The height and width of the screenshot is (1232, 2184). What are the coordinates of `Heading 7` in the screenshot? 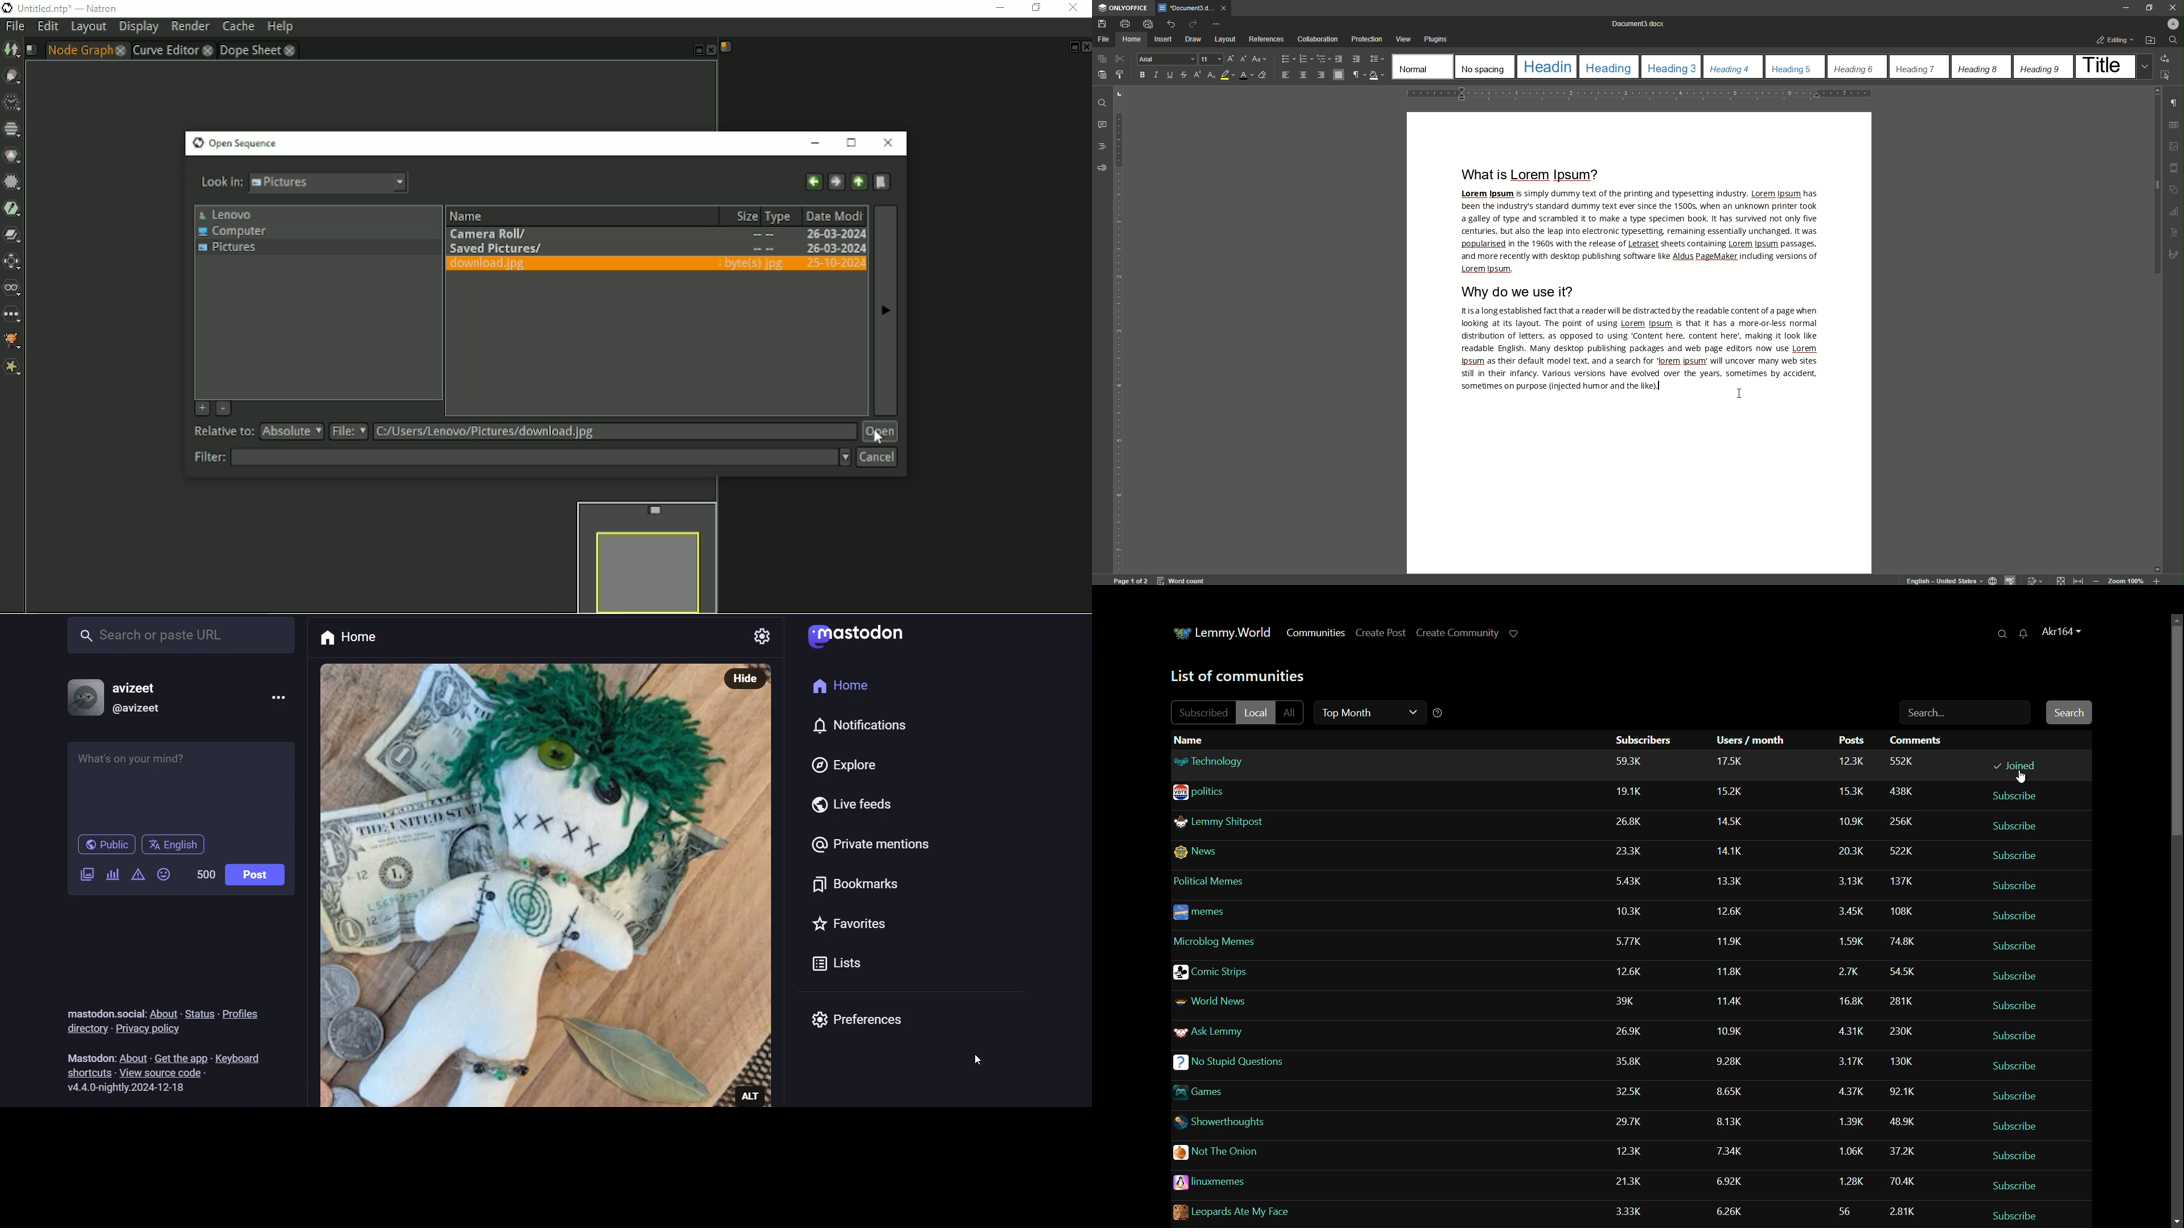 It's located at (1915, 69).